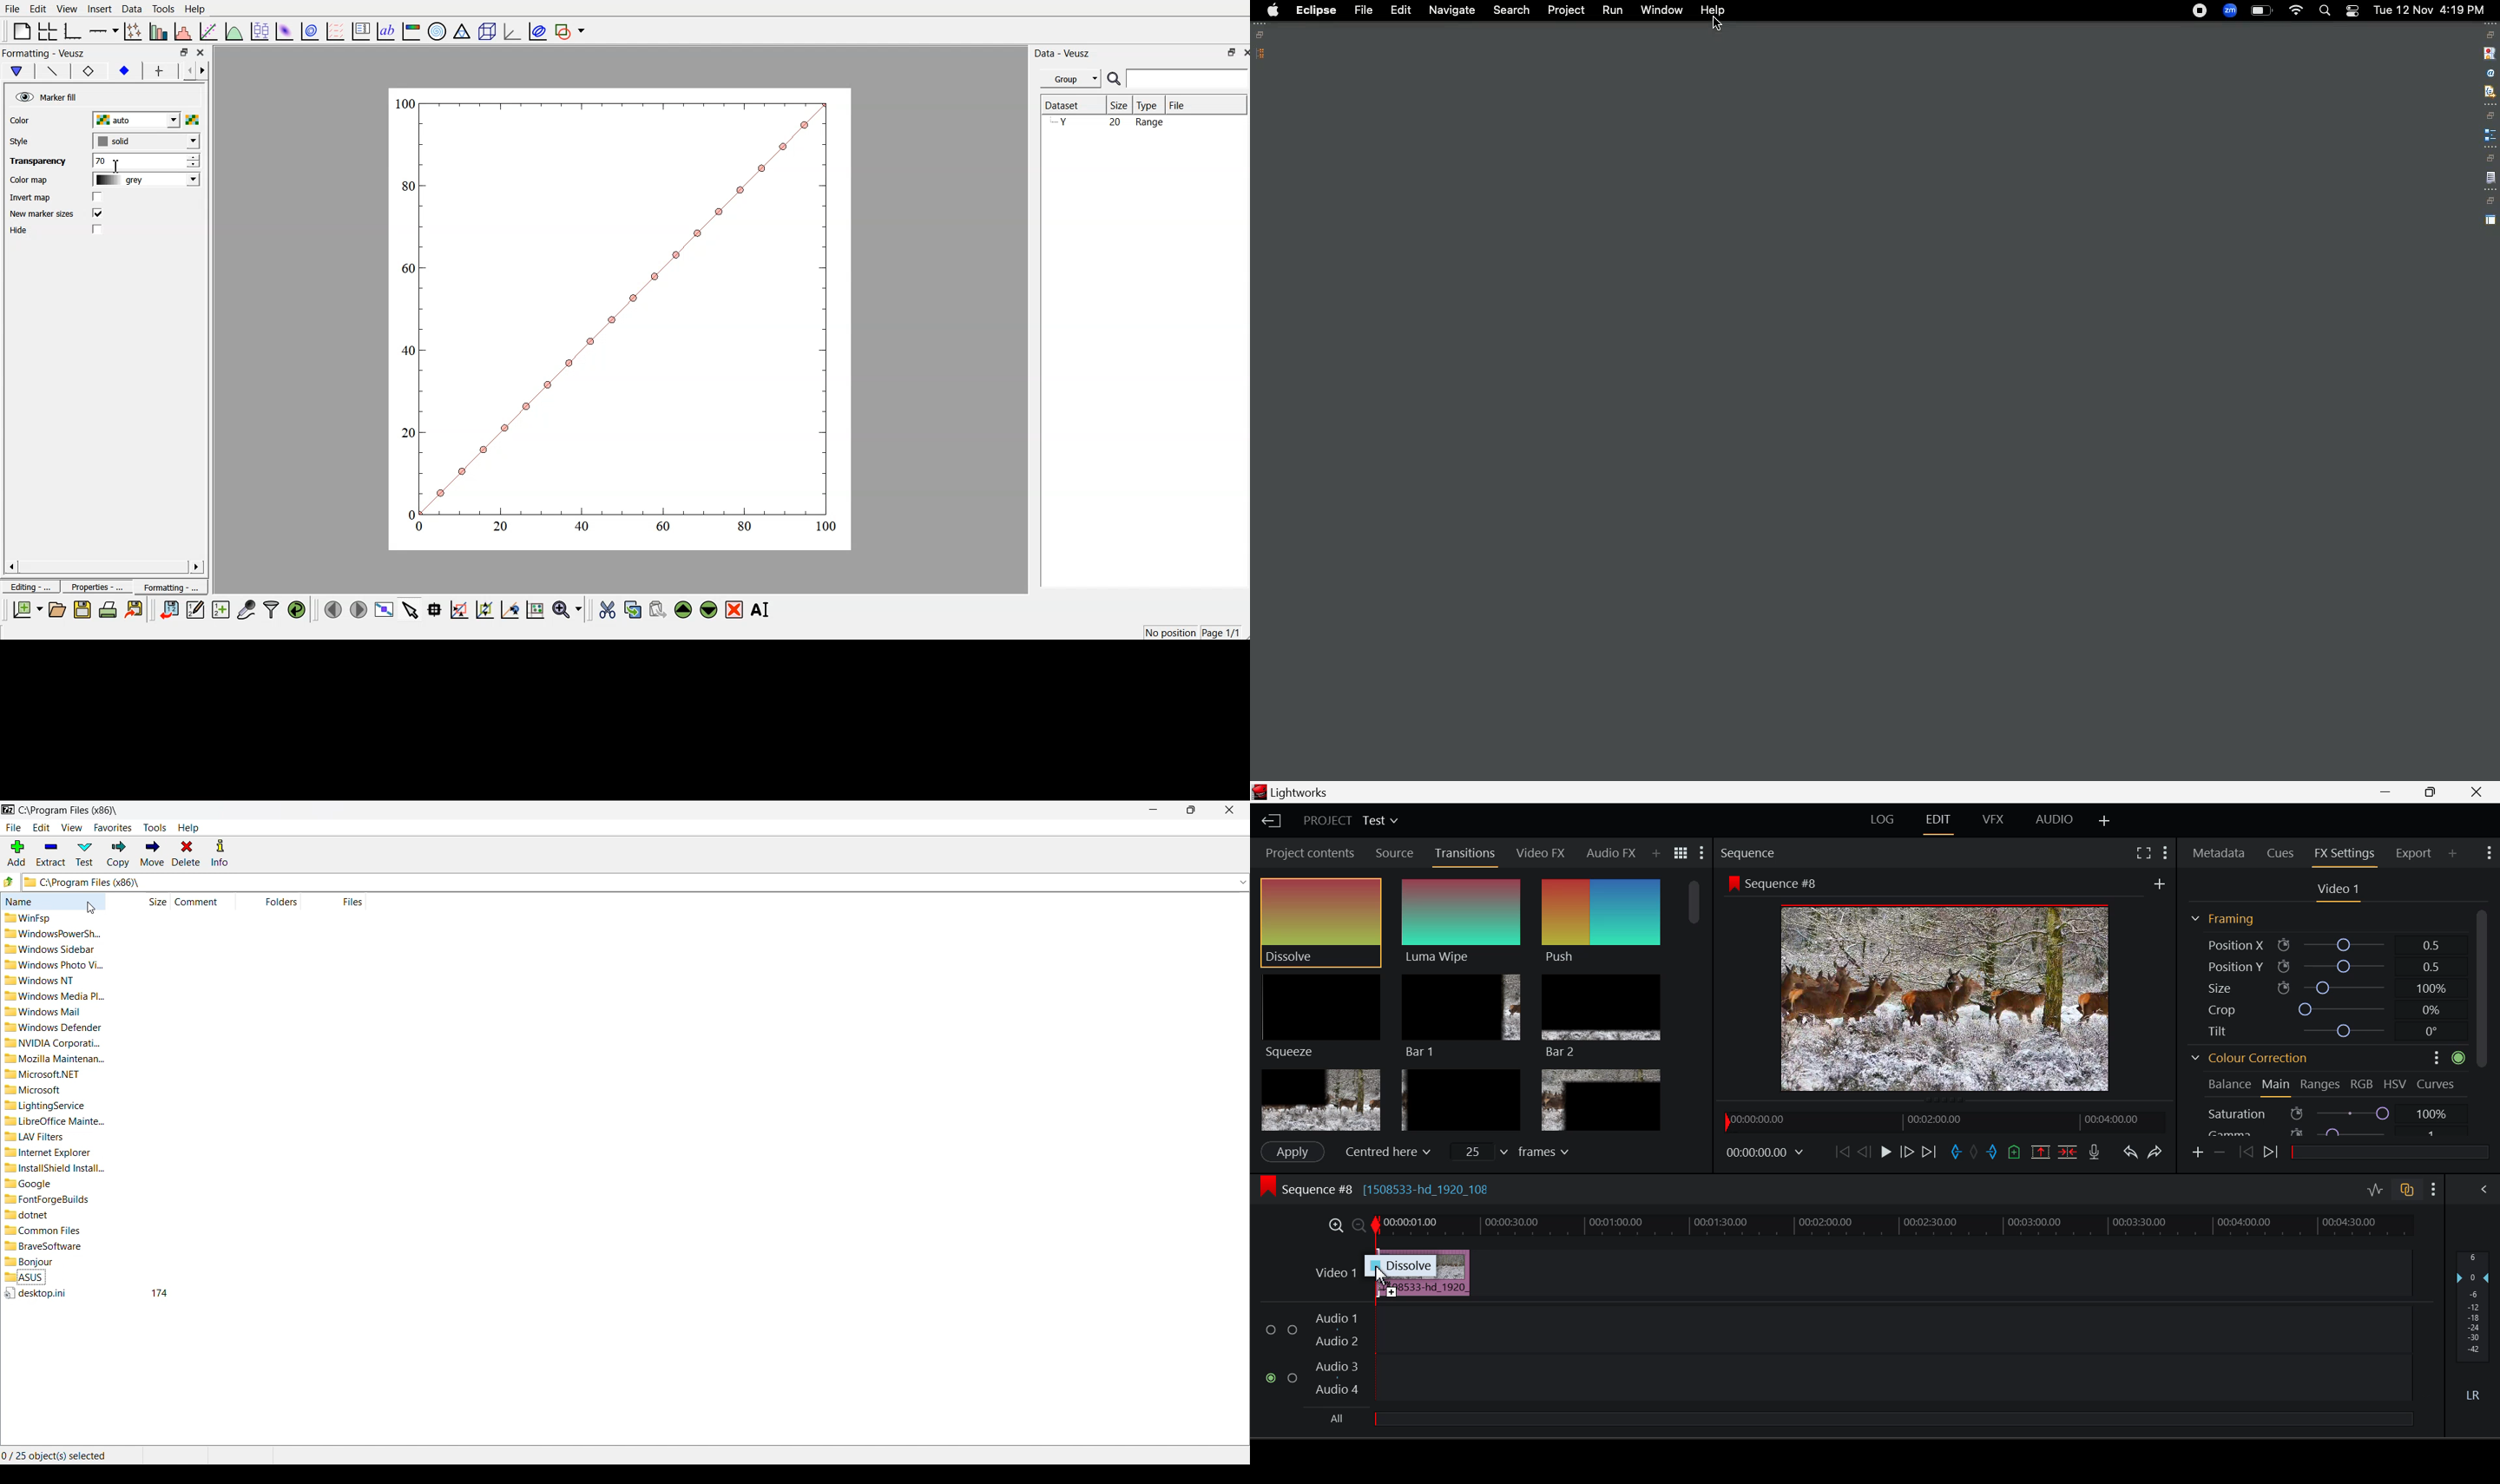 The image size is (2520, 1484). I want to click on Google, so click(40, 1183).